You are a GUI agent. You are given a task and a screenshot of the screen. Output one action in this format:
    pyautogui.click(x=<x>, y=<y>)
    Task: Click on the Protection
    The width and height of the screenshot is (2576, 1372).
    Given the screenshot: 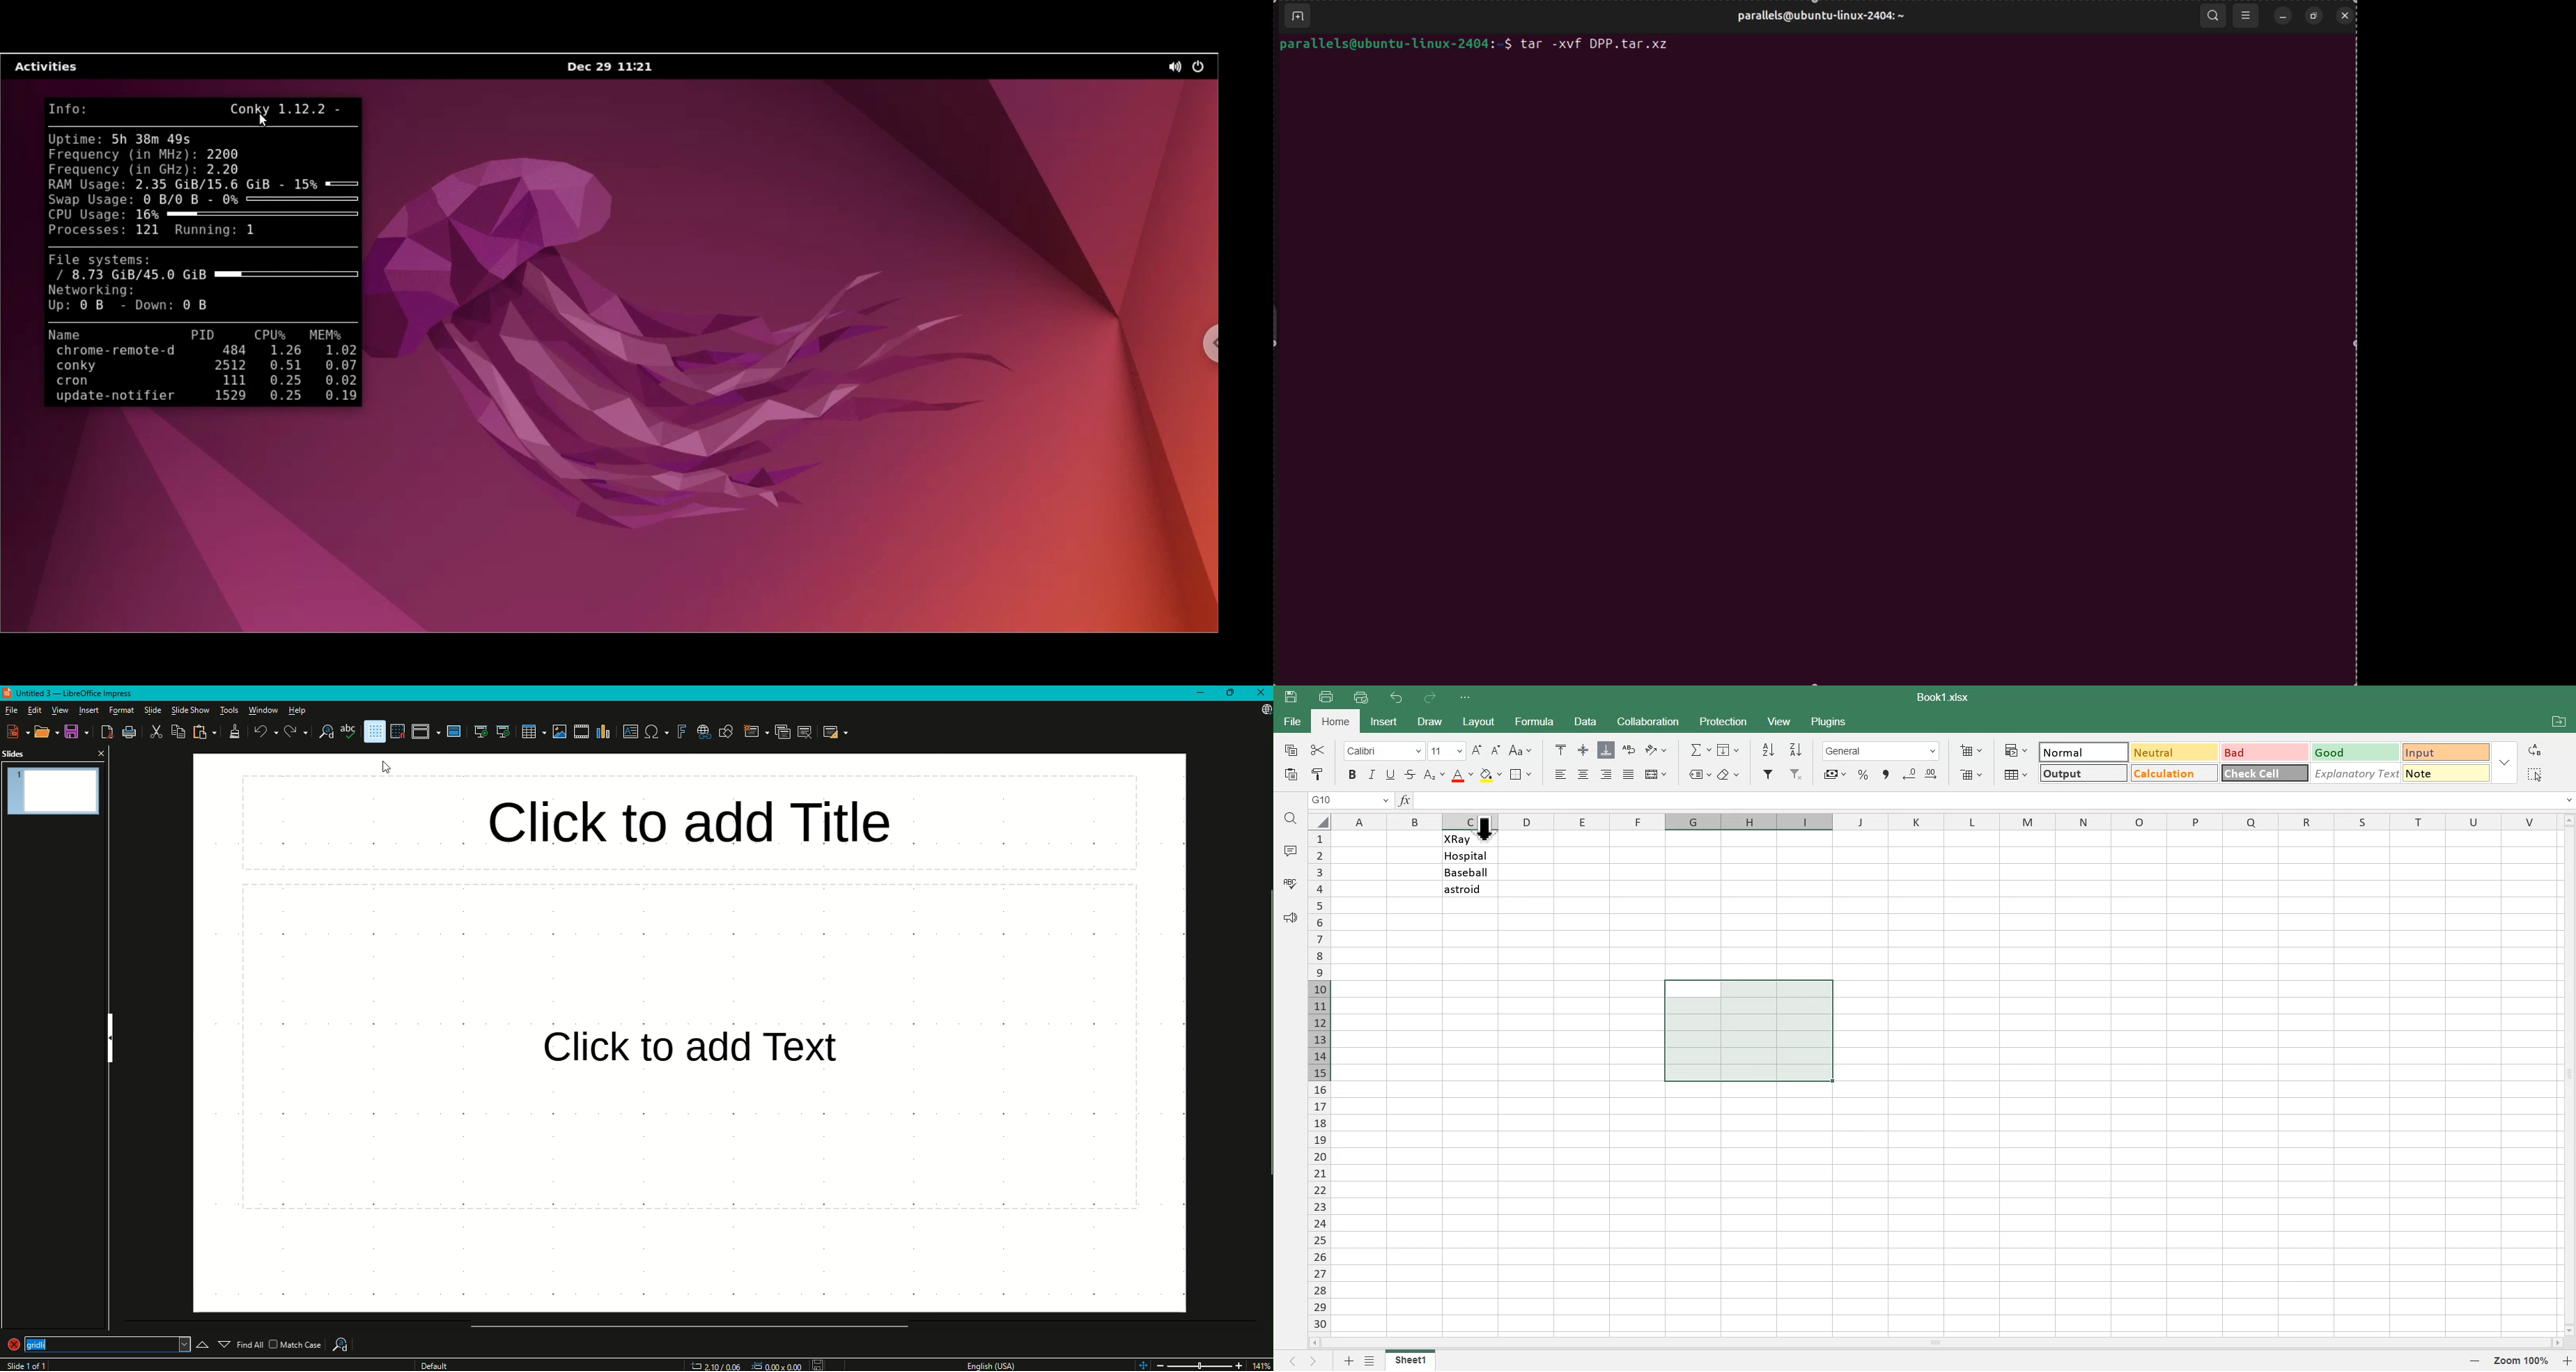 What is the action you would take?
    pyautogui.click(x=1722, y=721)
    